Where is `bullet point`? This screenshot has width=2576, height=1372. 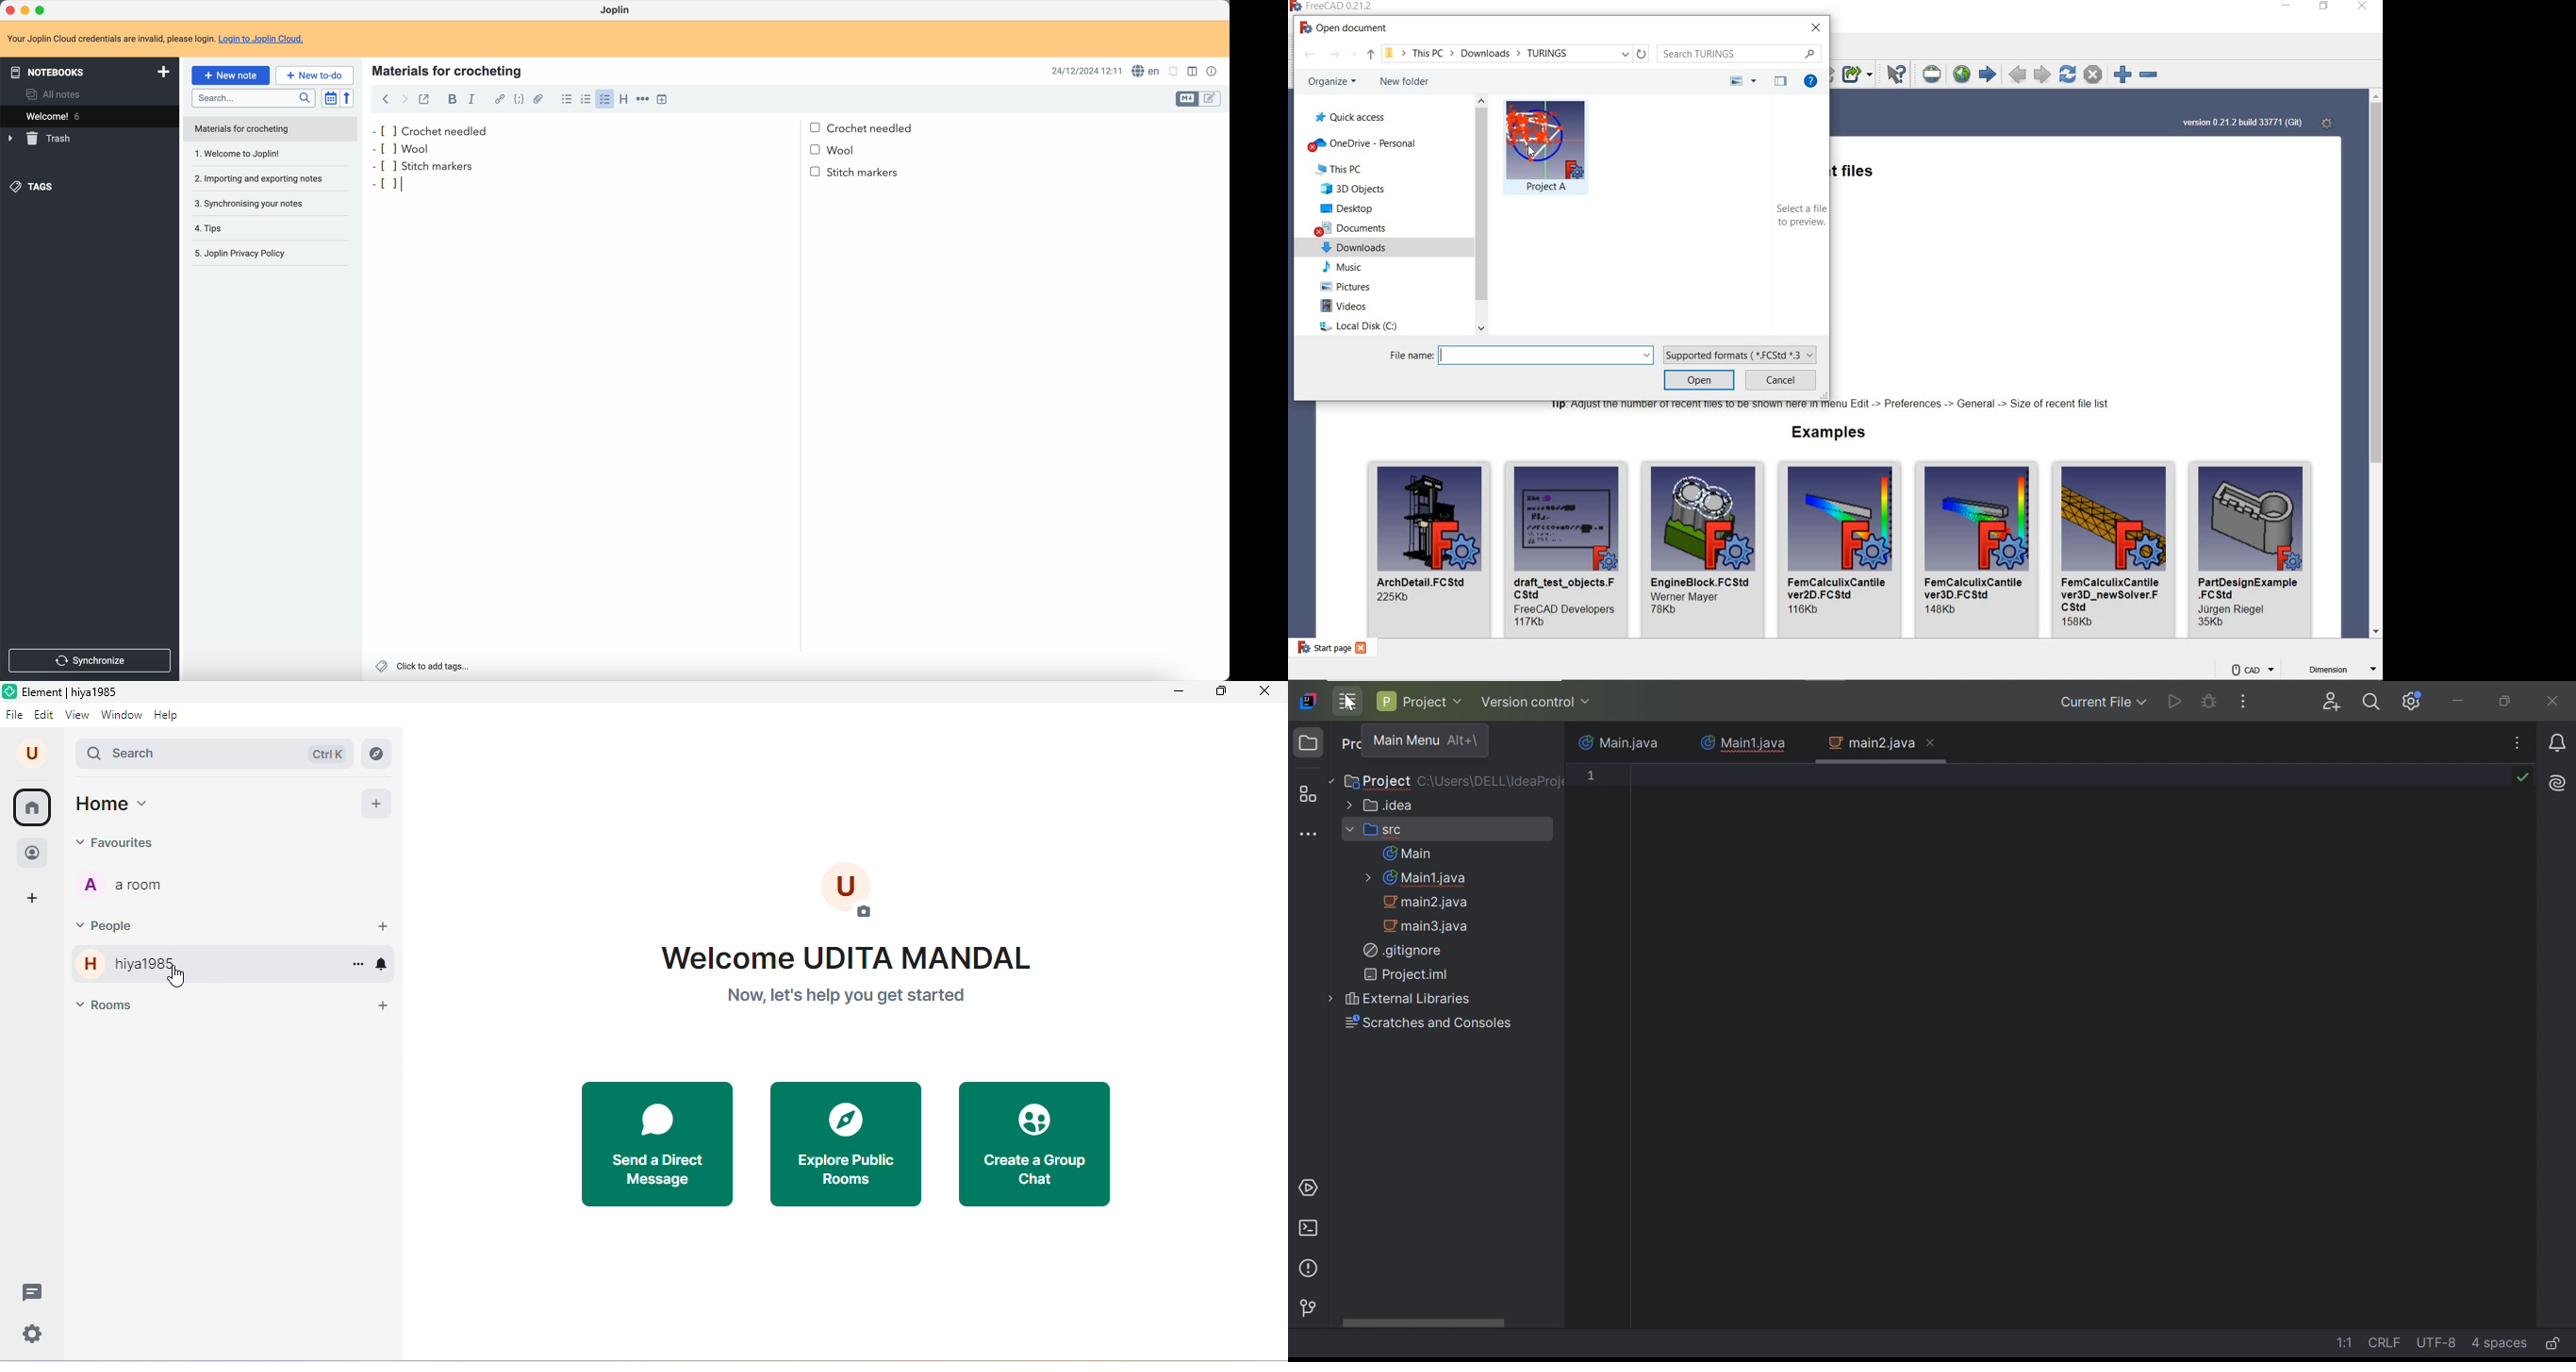
bullet point is located at coordinates (384, 187).